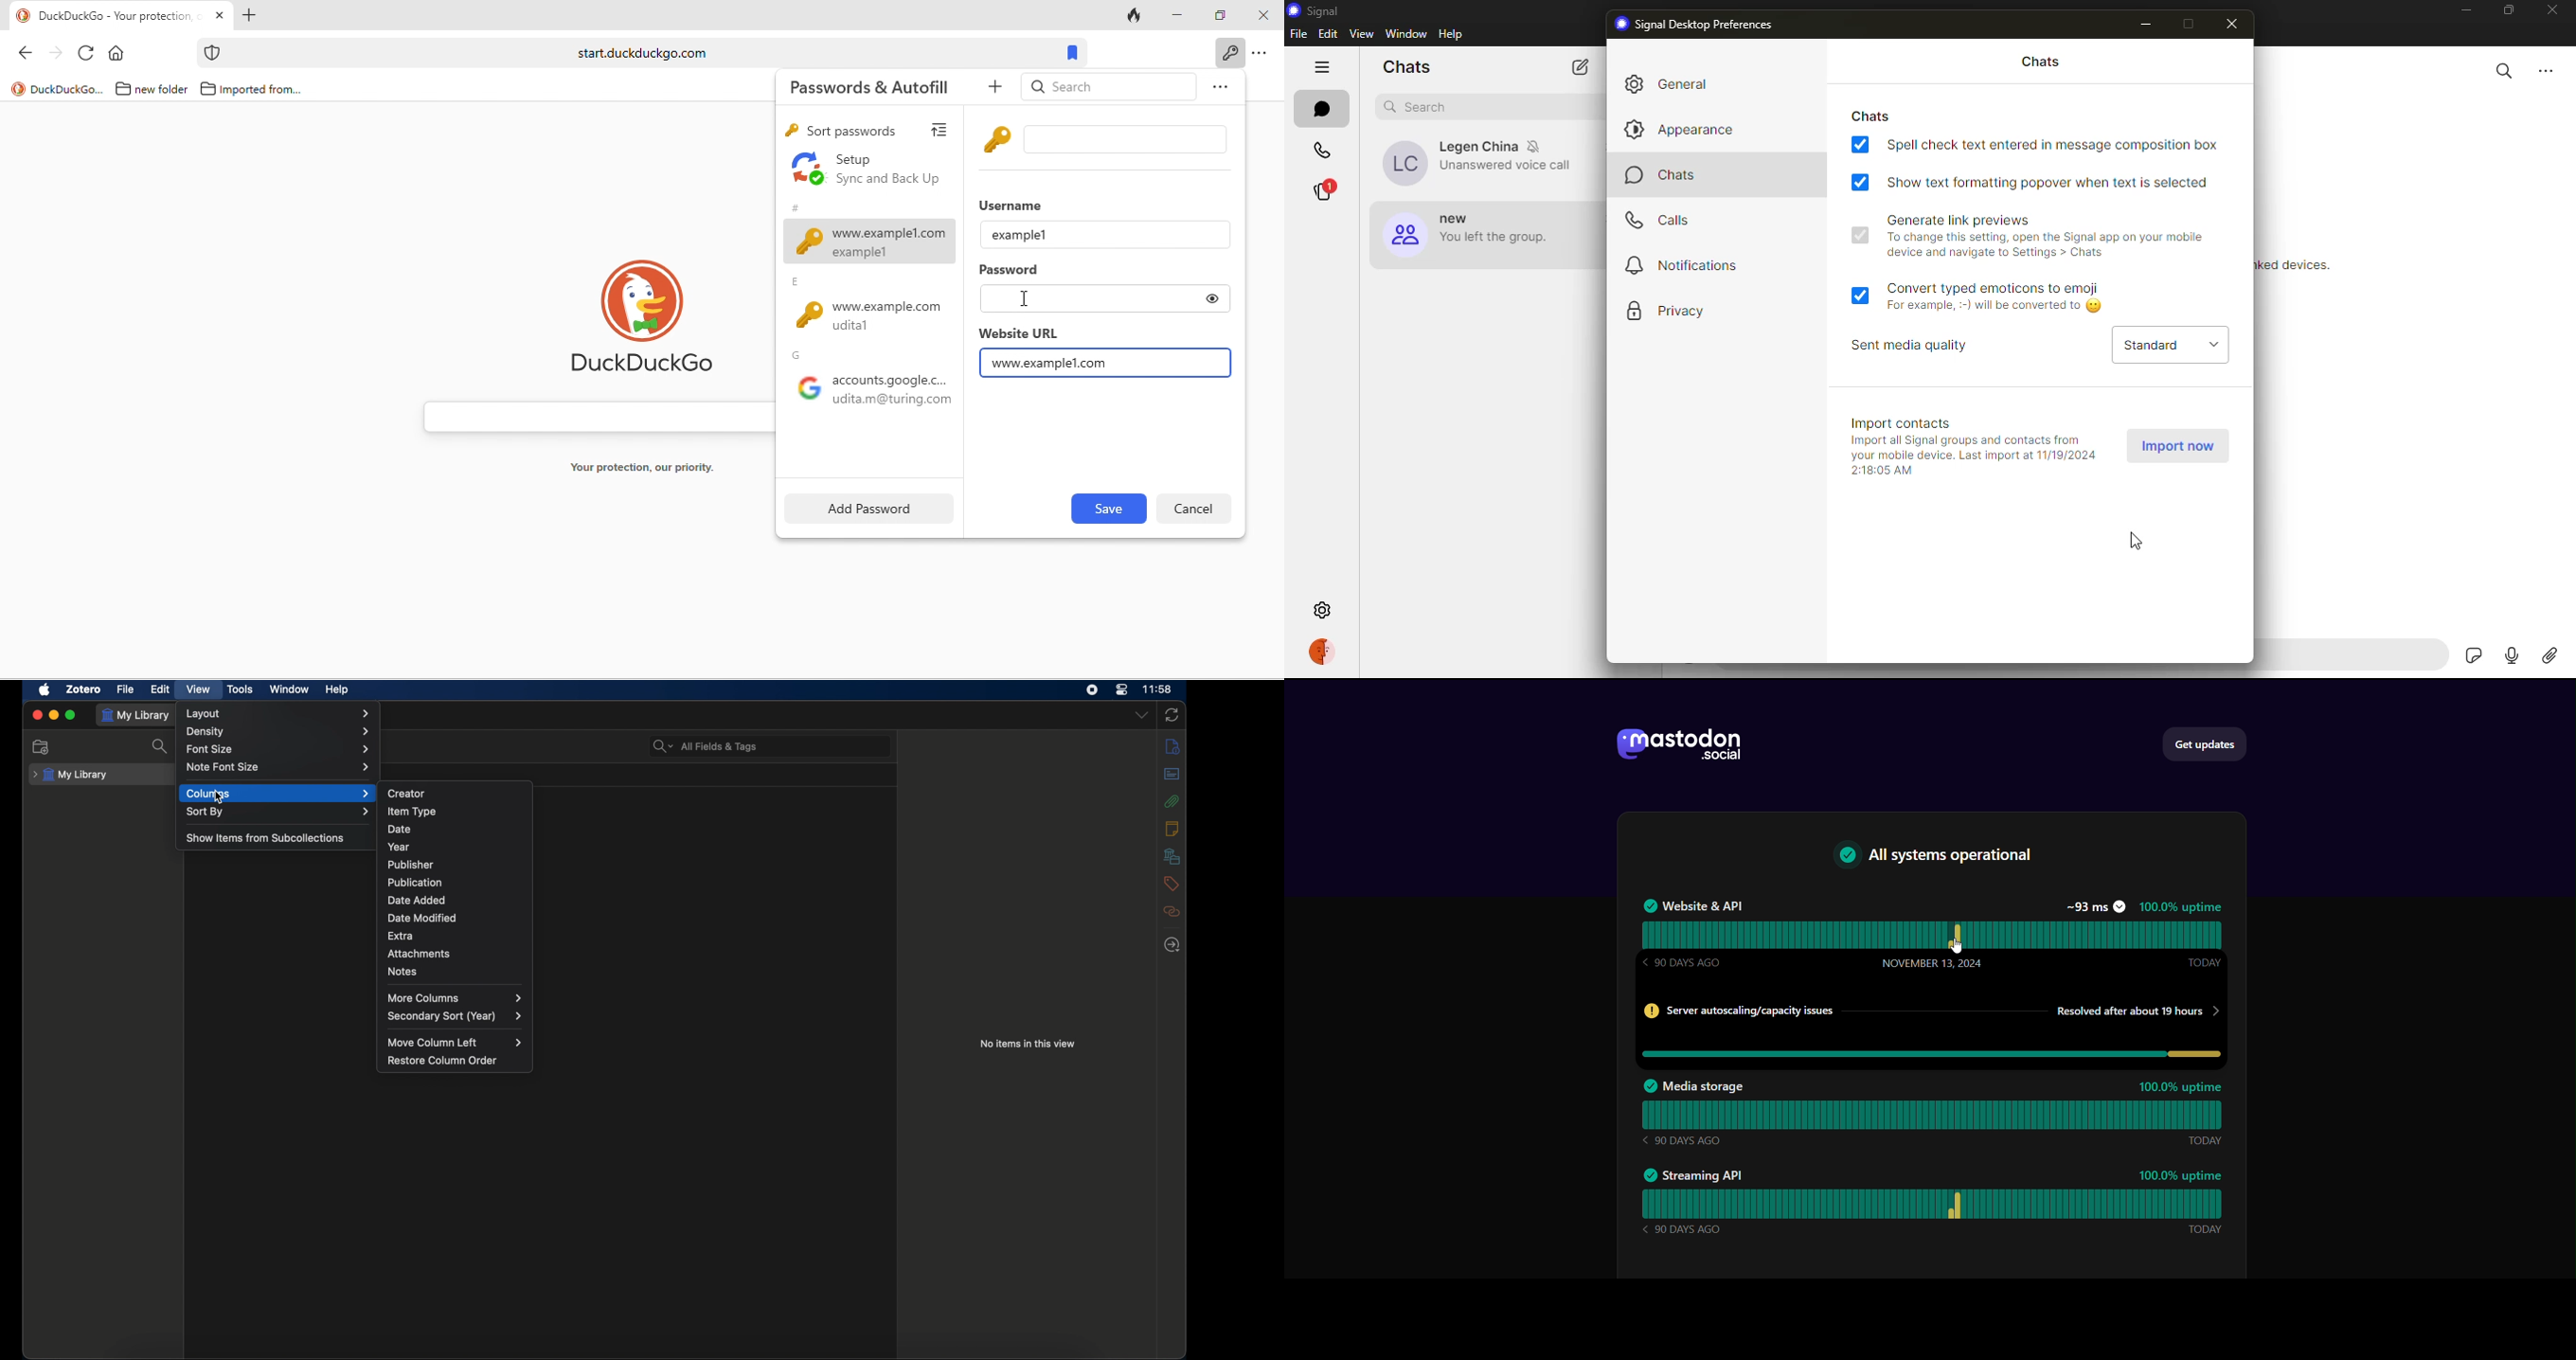 The image size is (2576, 1372). I want to click on date added, so click(418, 900).